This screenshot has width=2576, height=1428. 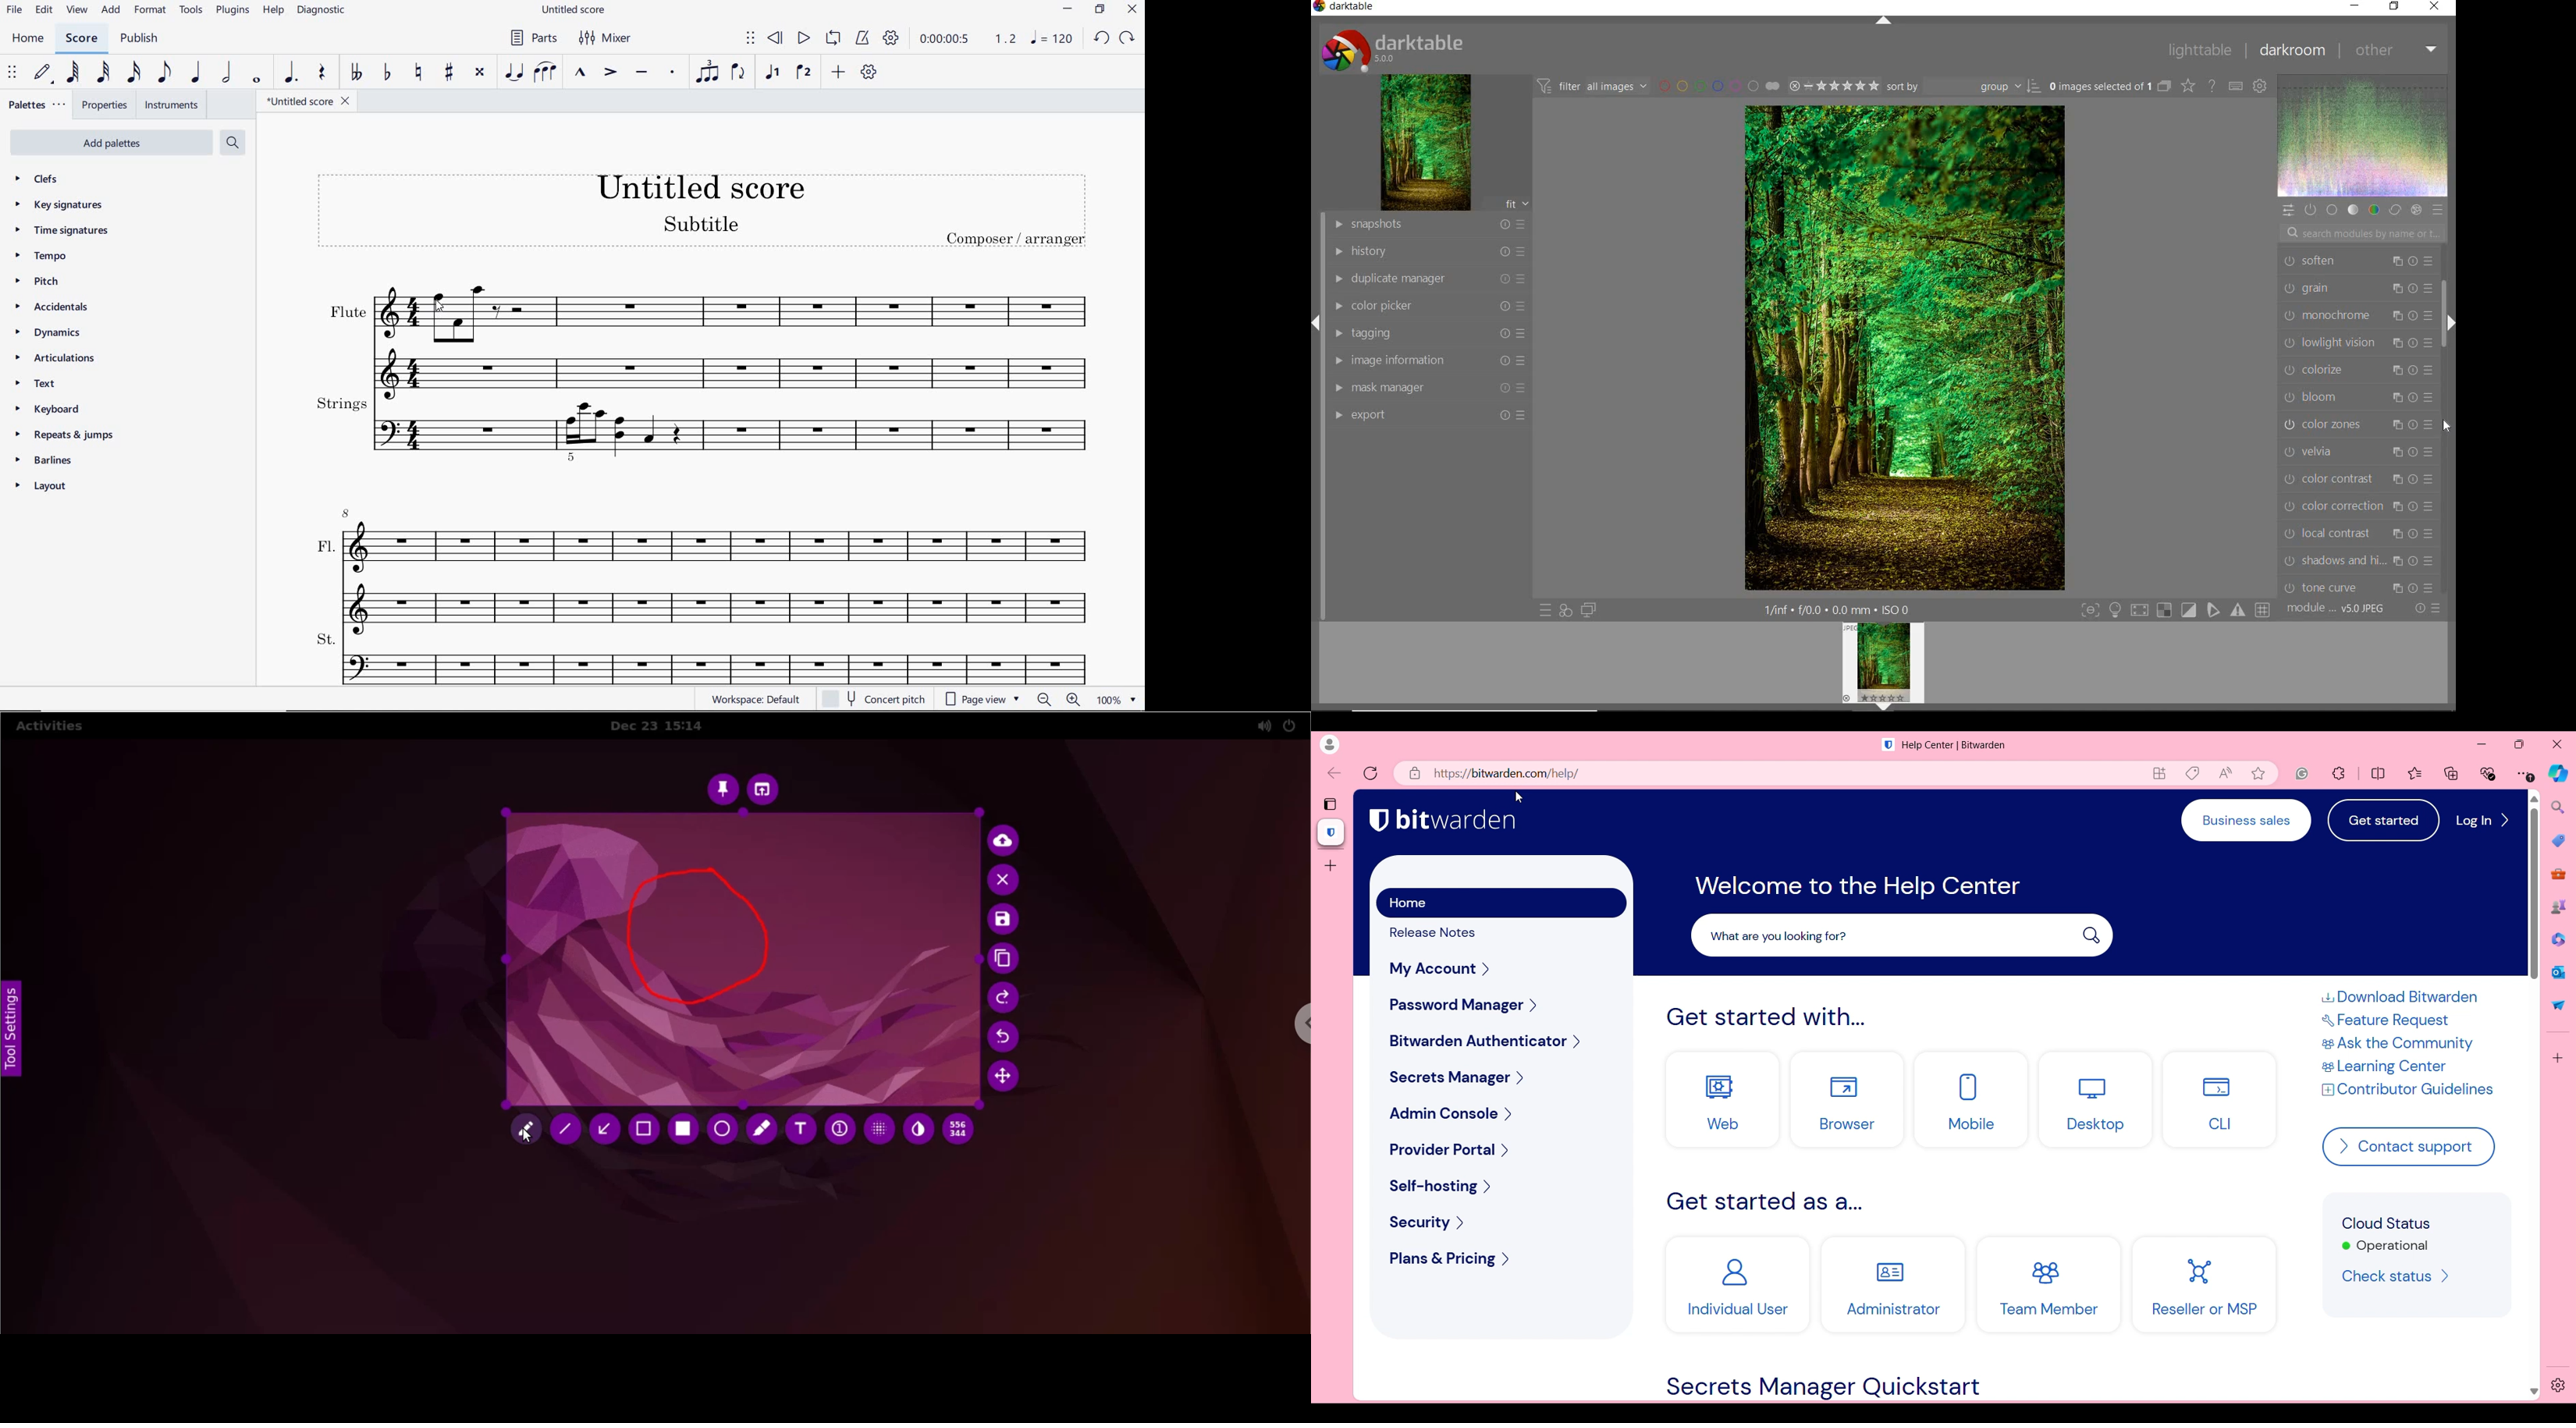 What do you see at coordinates (138, 39) in the screenshot?
I see `publish` at bounding box center [138, 39].